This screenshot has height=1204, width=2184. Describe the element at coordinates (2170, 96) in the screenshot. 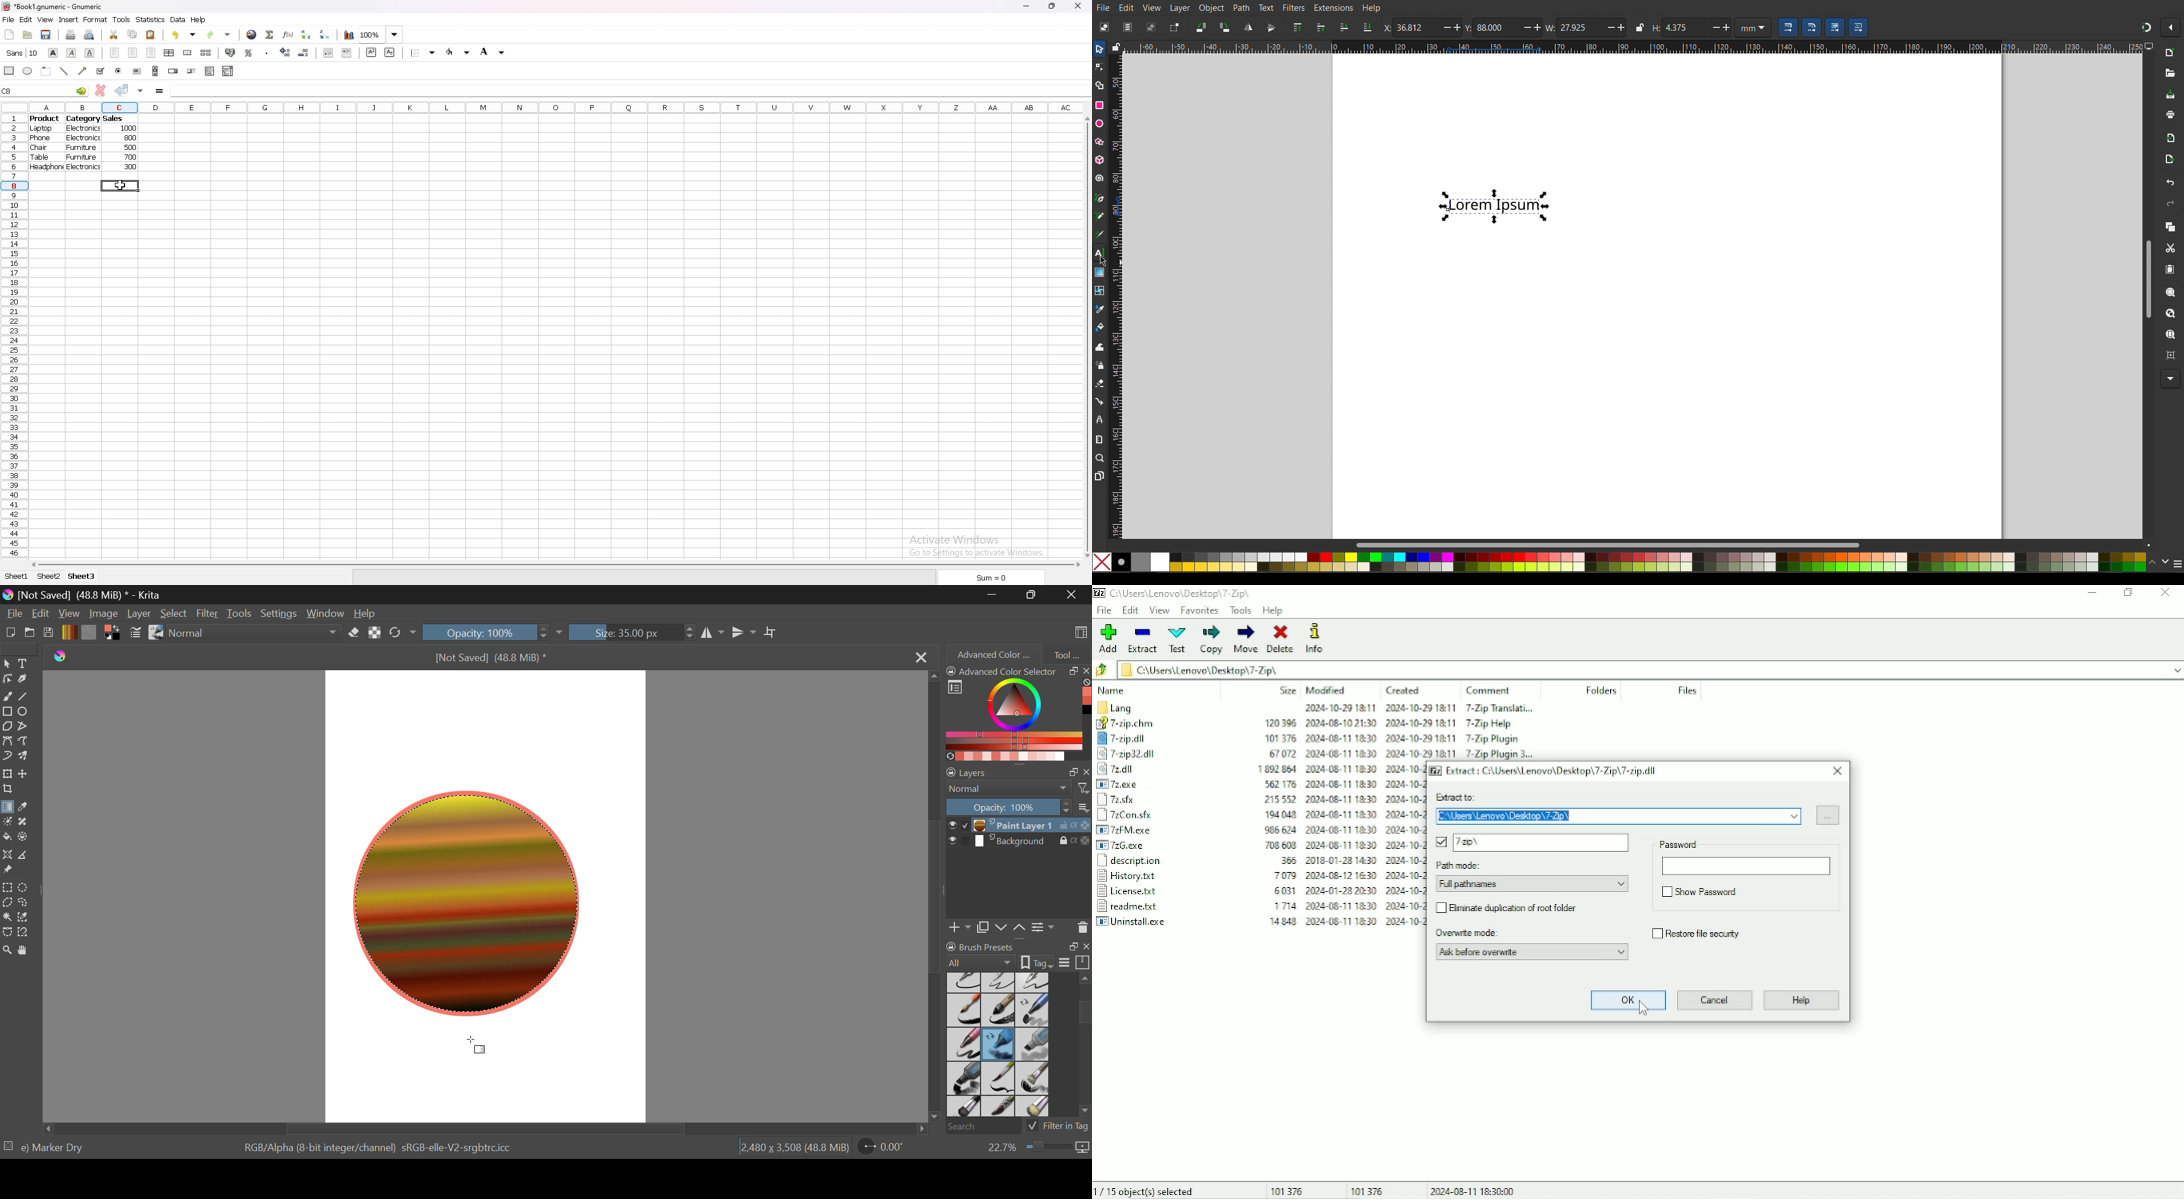

I see `Save` at that location.